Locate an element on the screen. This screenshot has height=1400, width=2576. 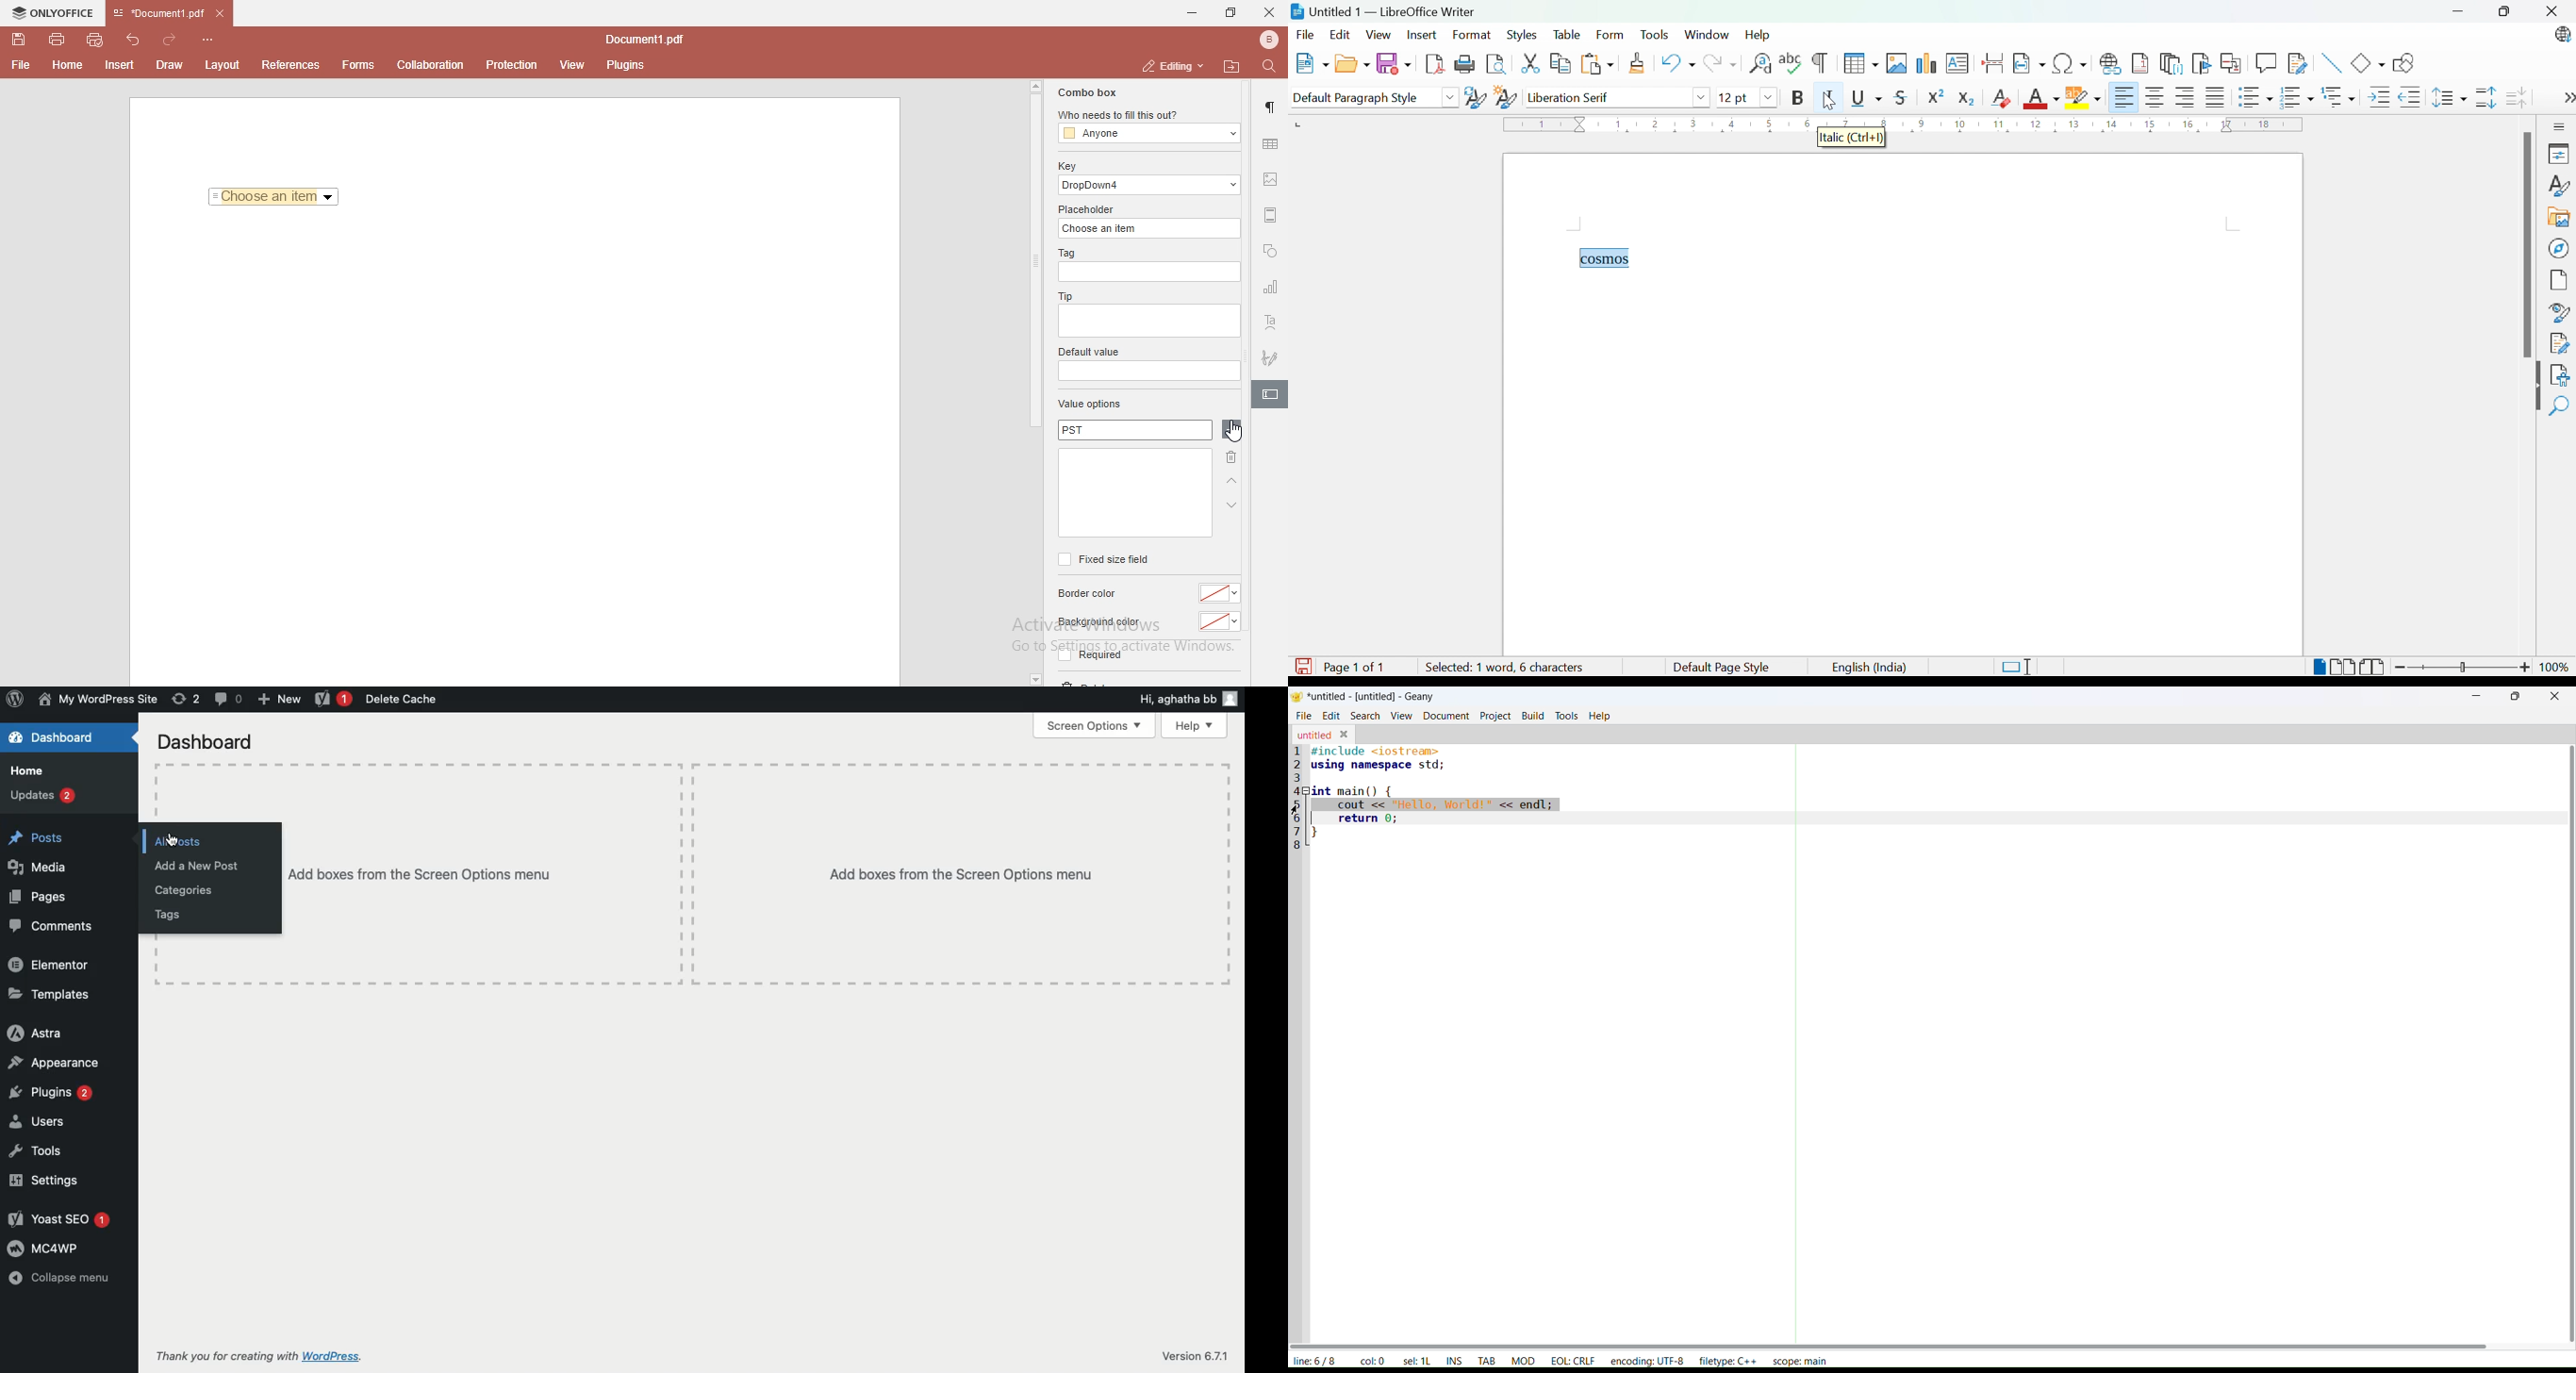
Sidebar settings is located at coordinates (2561, 127).